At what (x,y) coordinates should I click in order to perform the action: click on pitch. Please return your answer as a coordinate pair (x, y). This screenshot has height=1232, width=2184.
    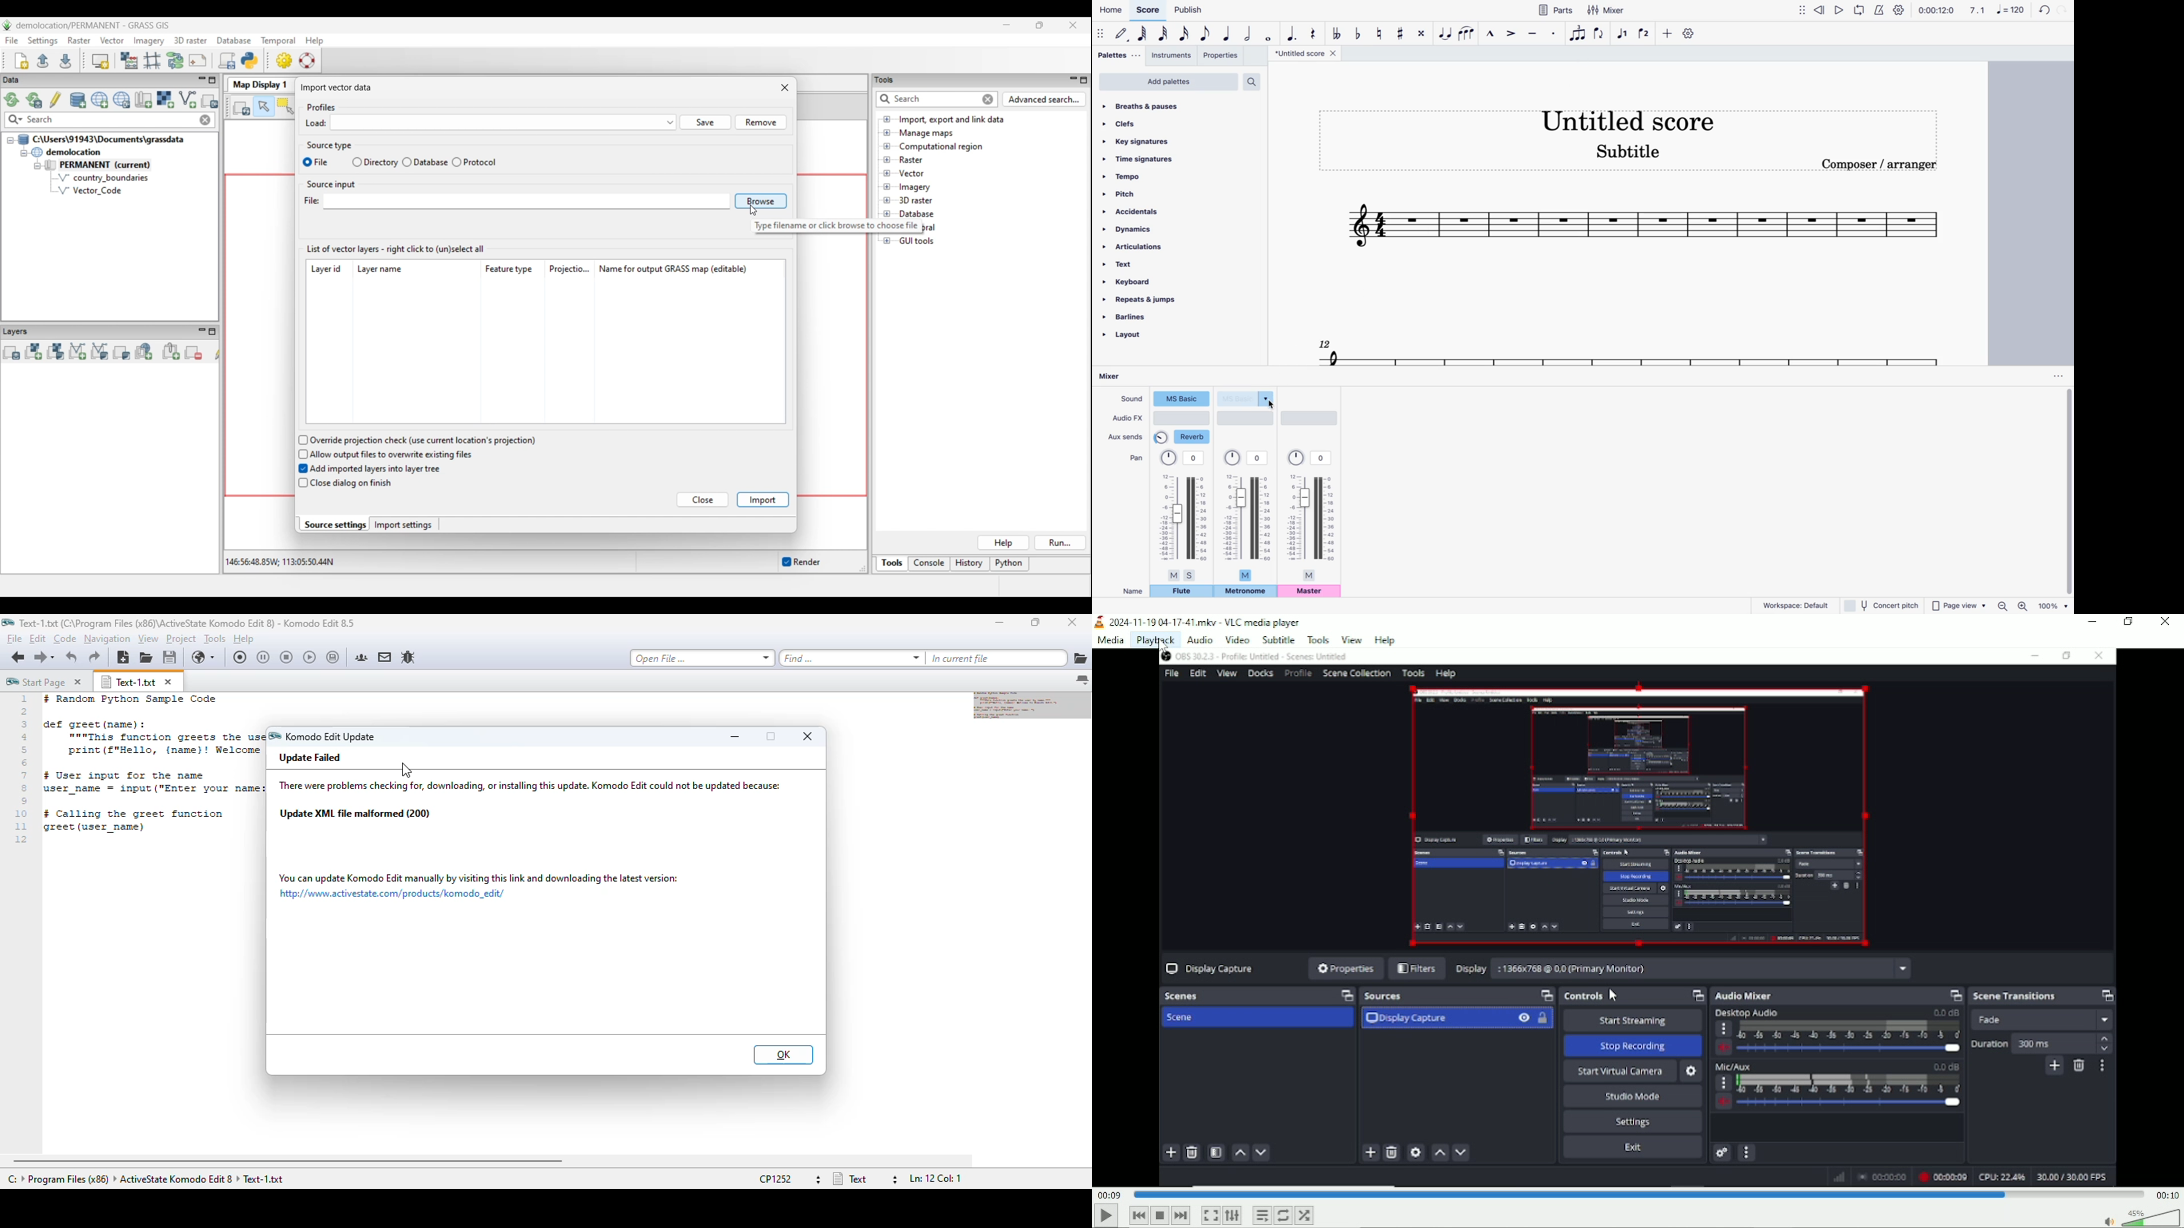
    Looking at the image, I should click on (1160, 194).